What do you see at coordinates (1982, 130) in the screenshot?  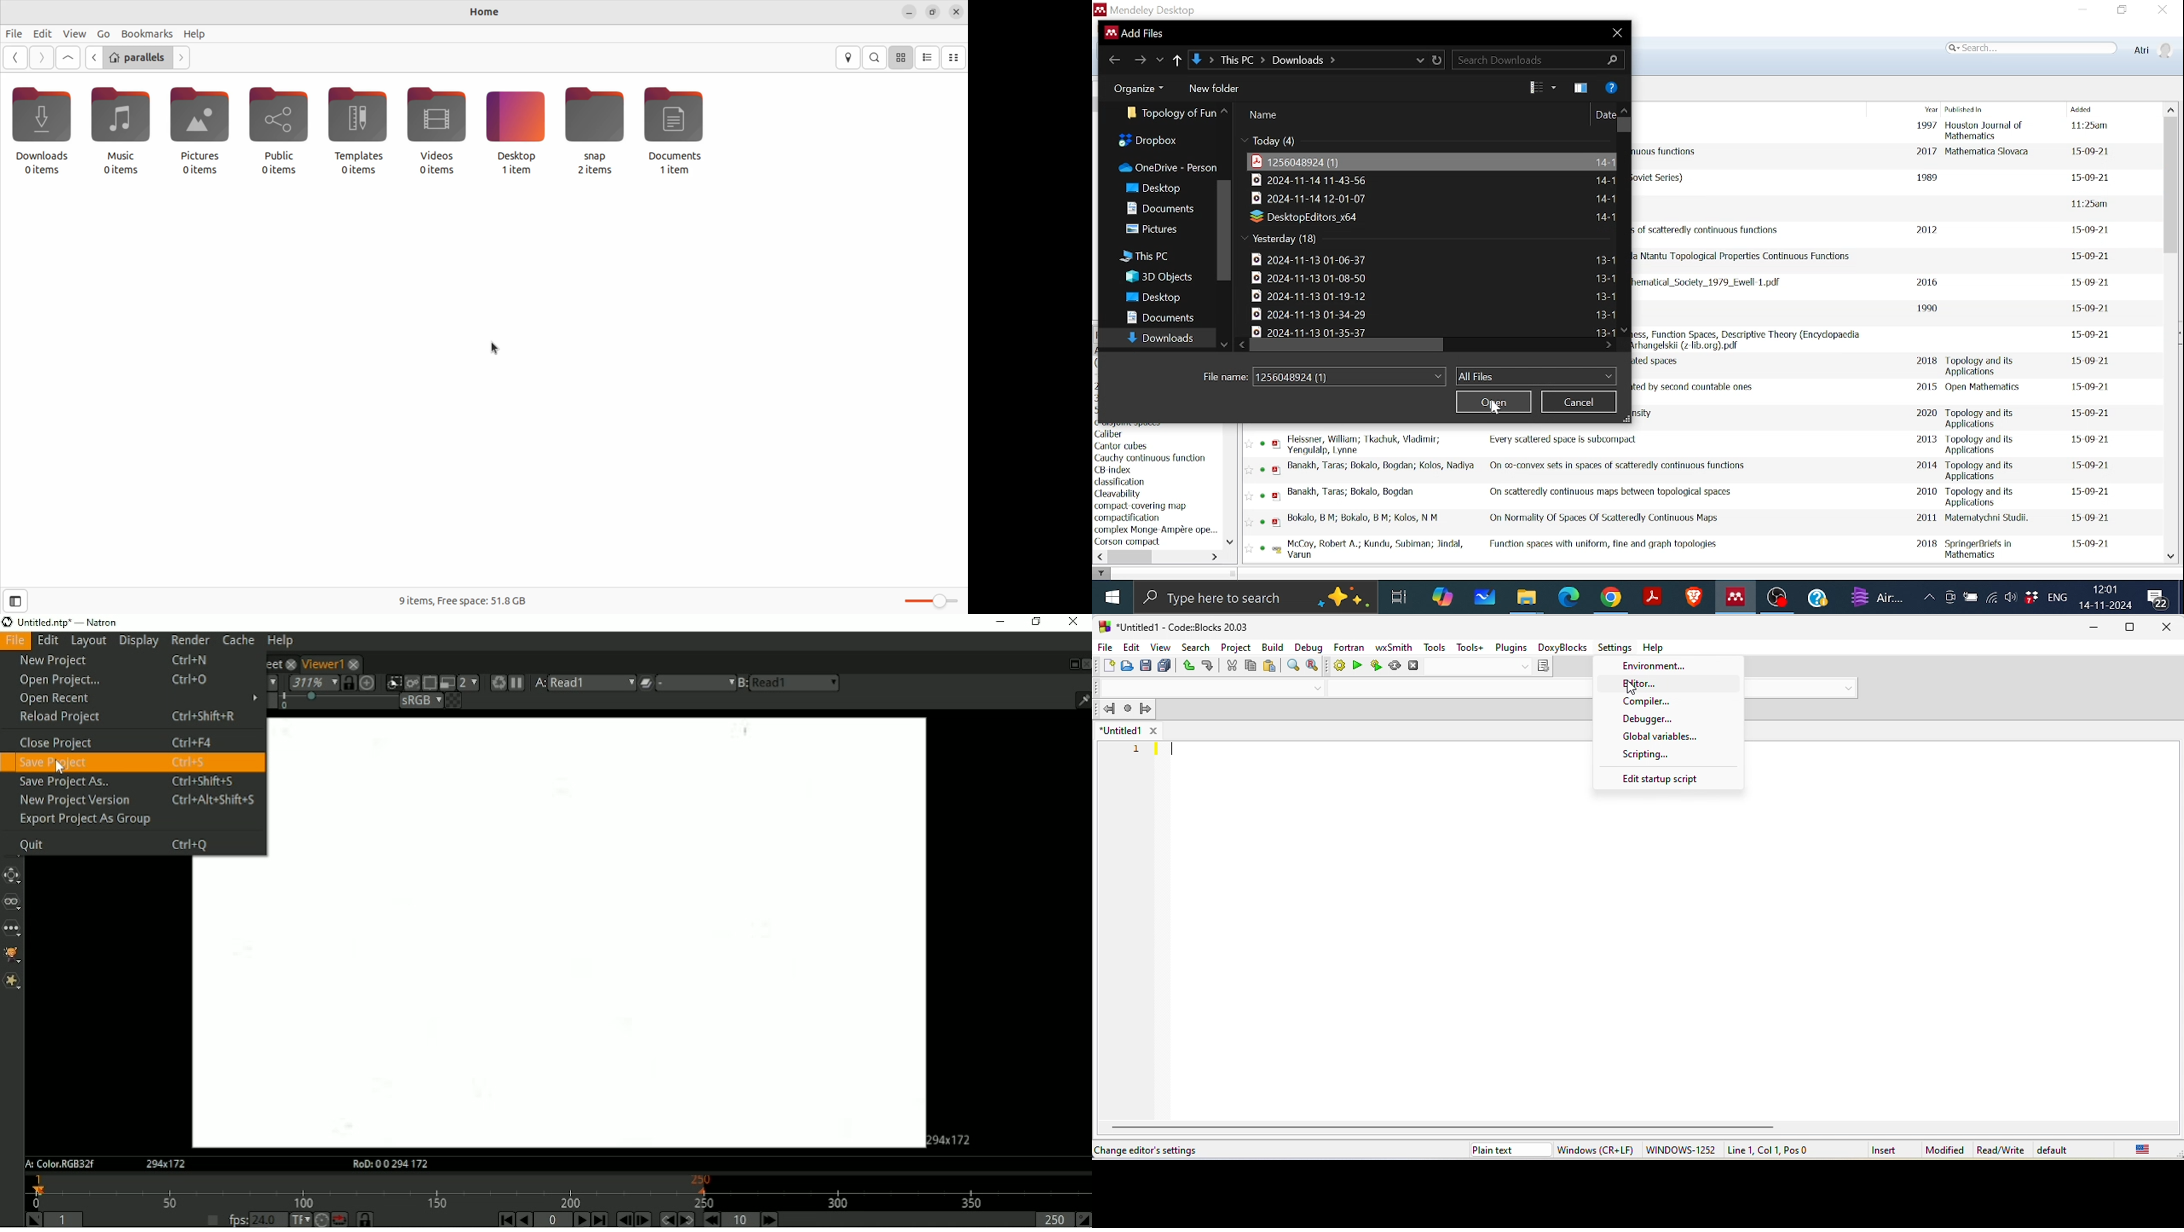 I see `Published in` at bounding box center [1982, 130].